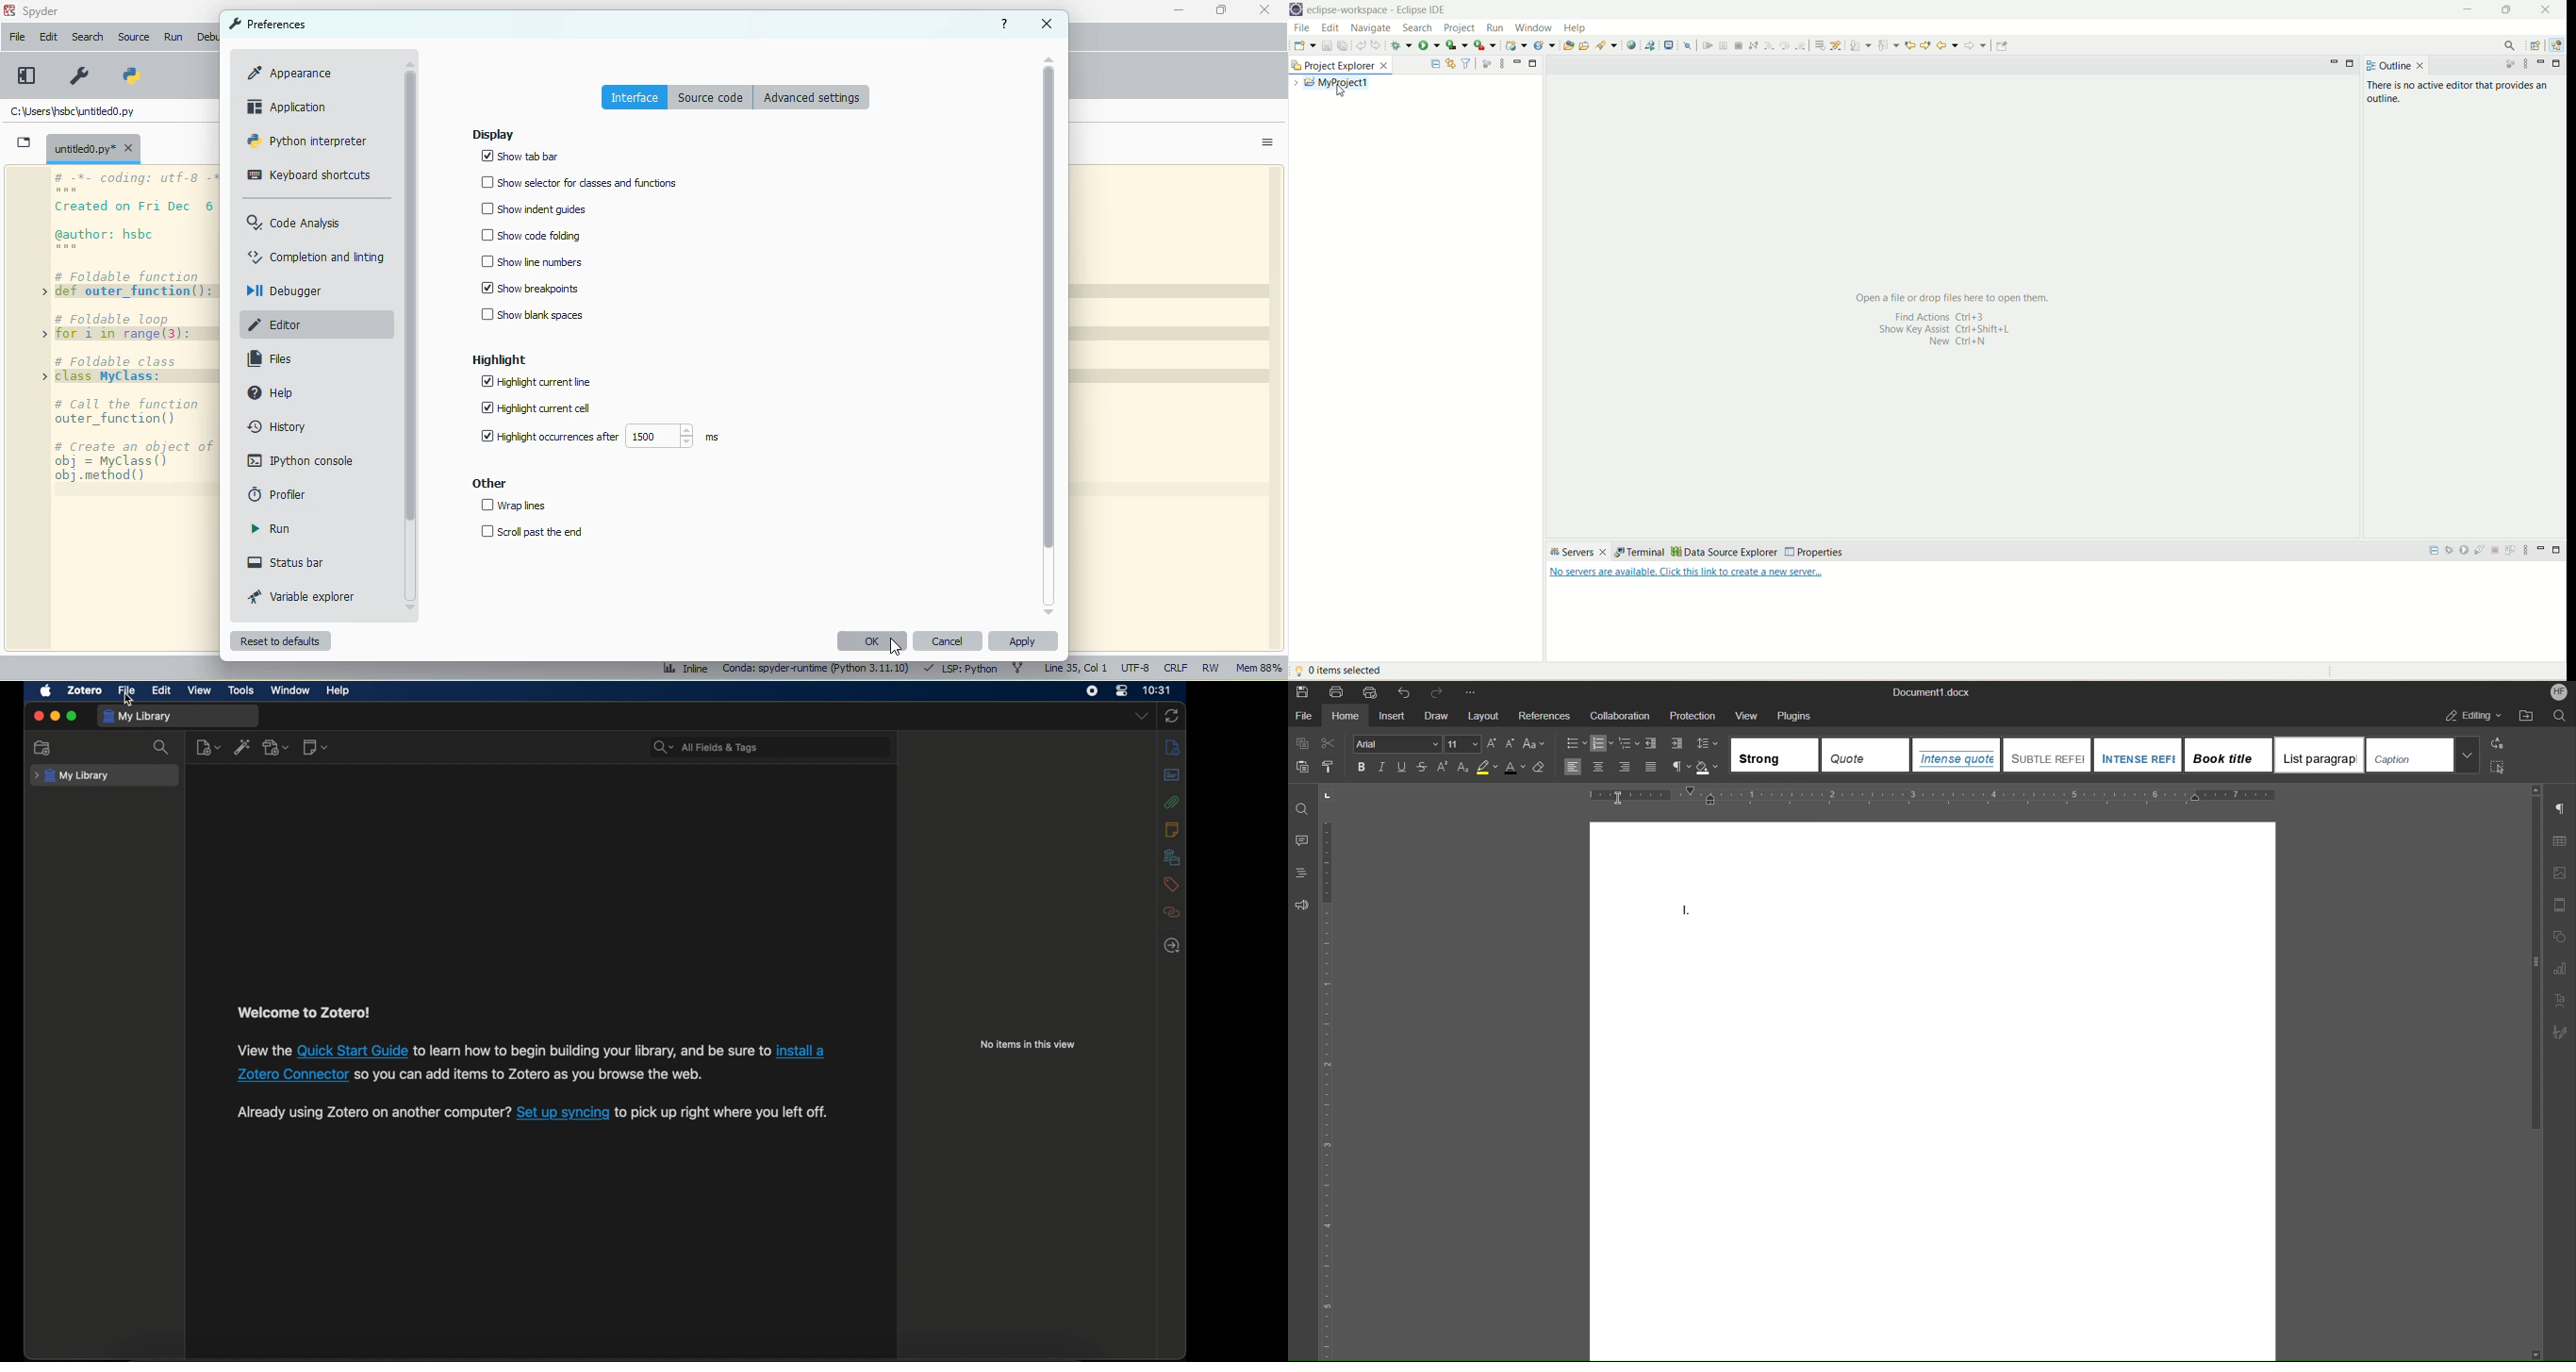 The image size is (2576, 1372). What do you see at coordinates (1092, 691) in the screenshot?
I see `screen recorder` at bounding box center [1092, 691].